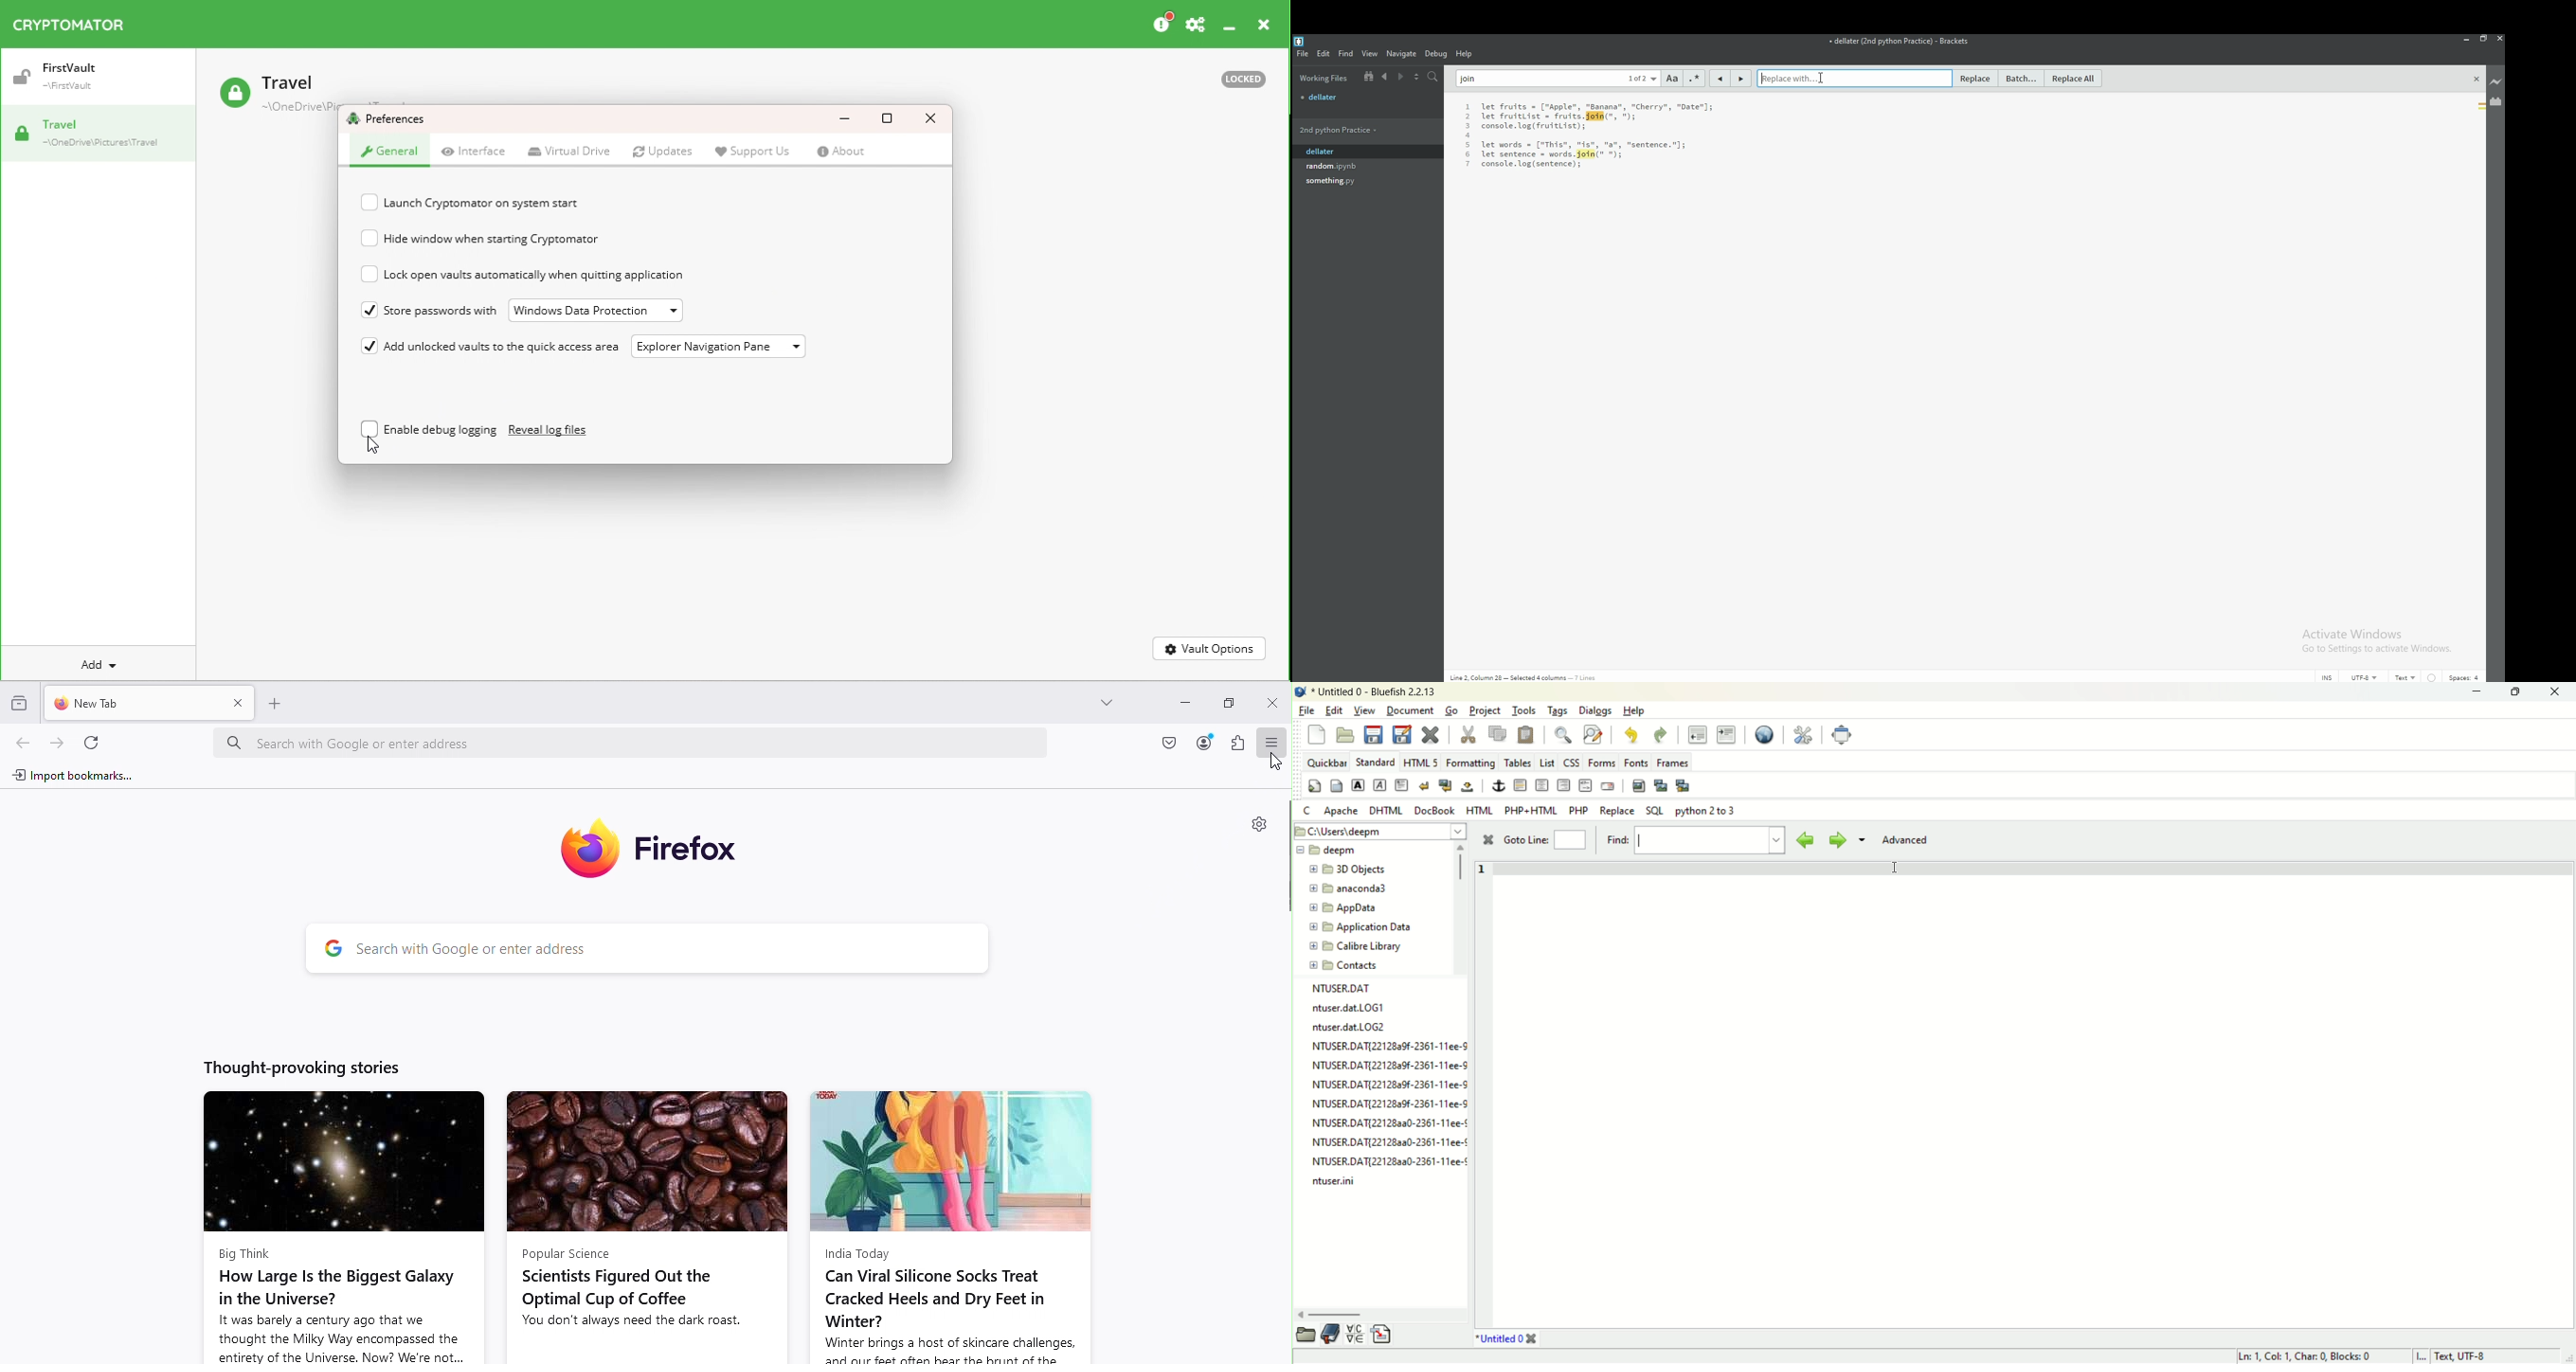  I want to click on unindent, so click(1697, 734).